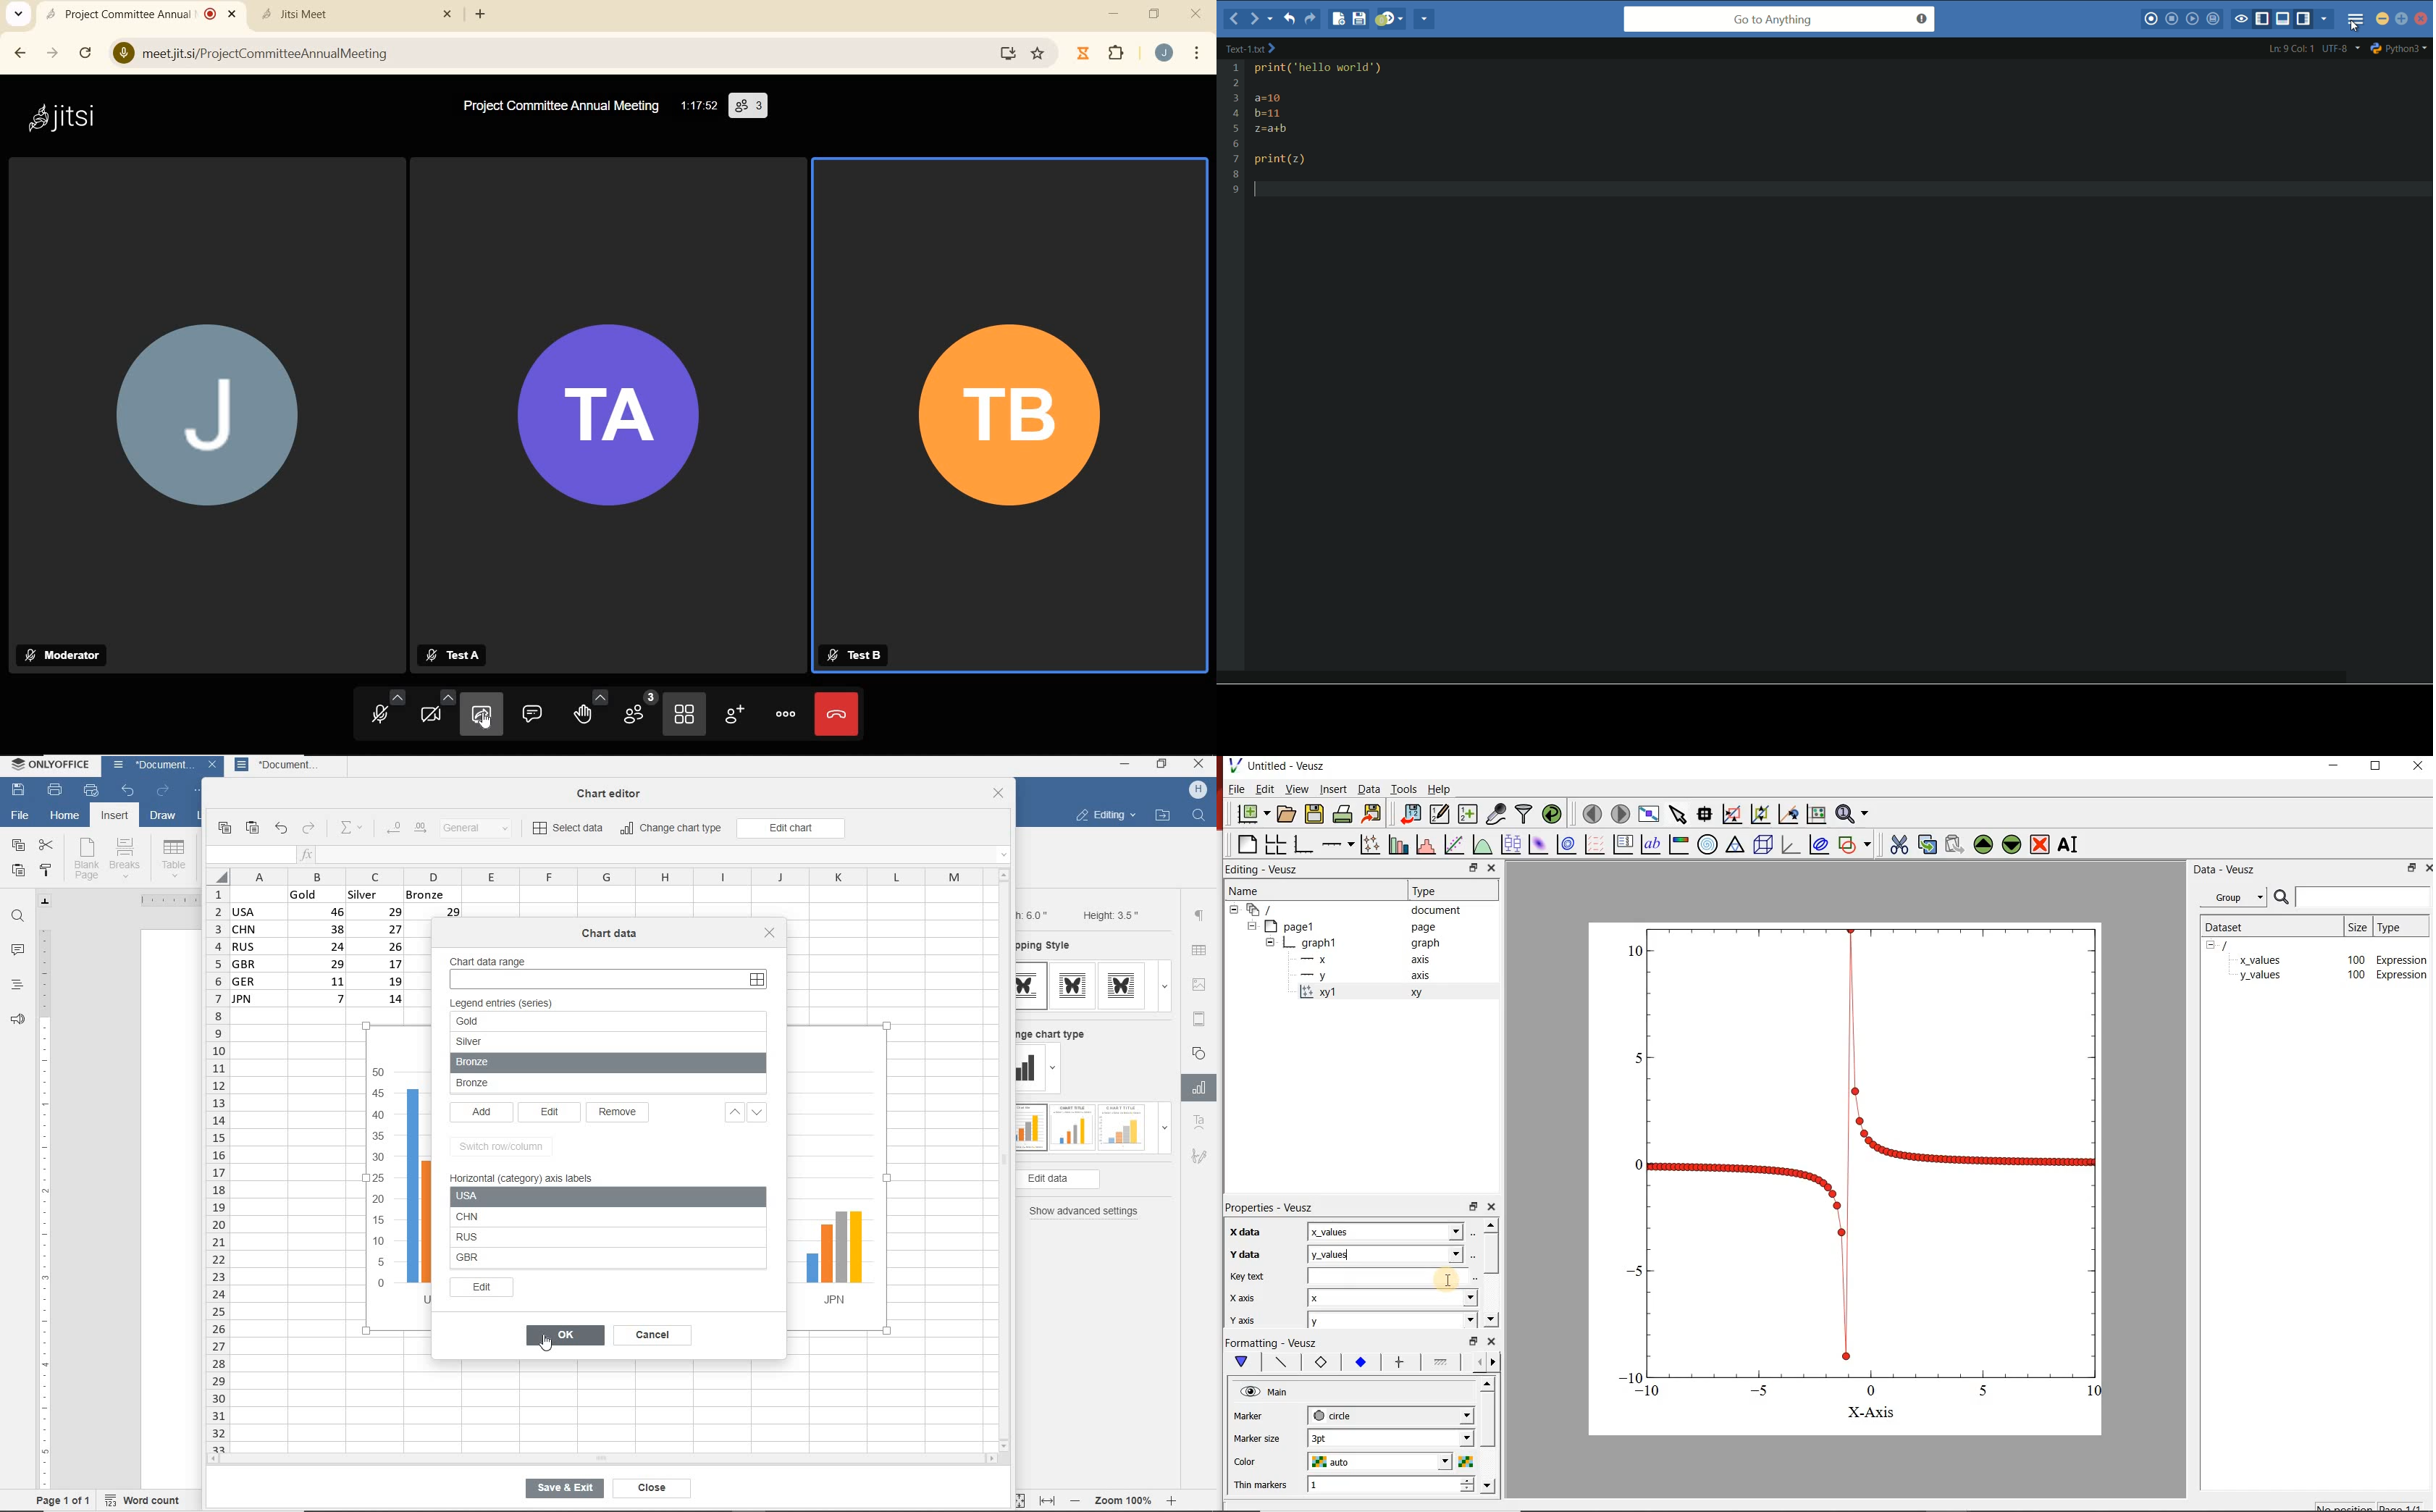  I want to click on plot key, so click(1624, 844).